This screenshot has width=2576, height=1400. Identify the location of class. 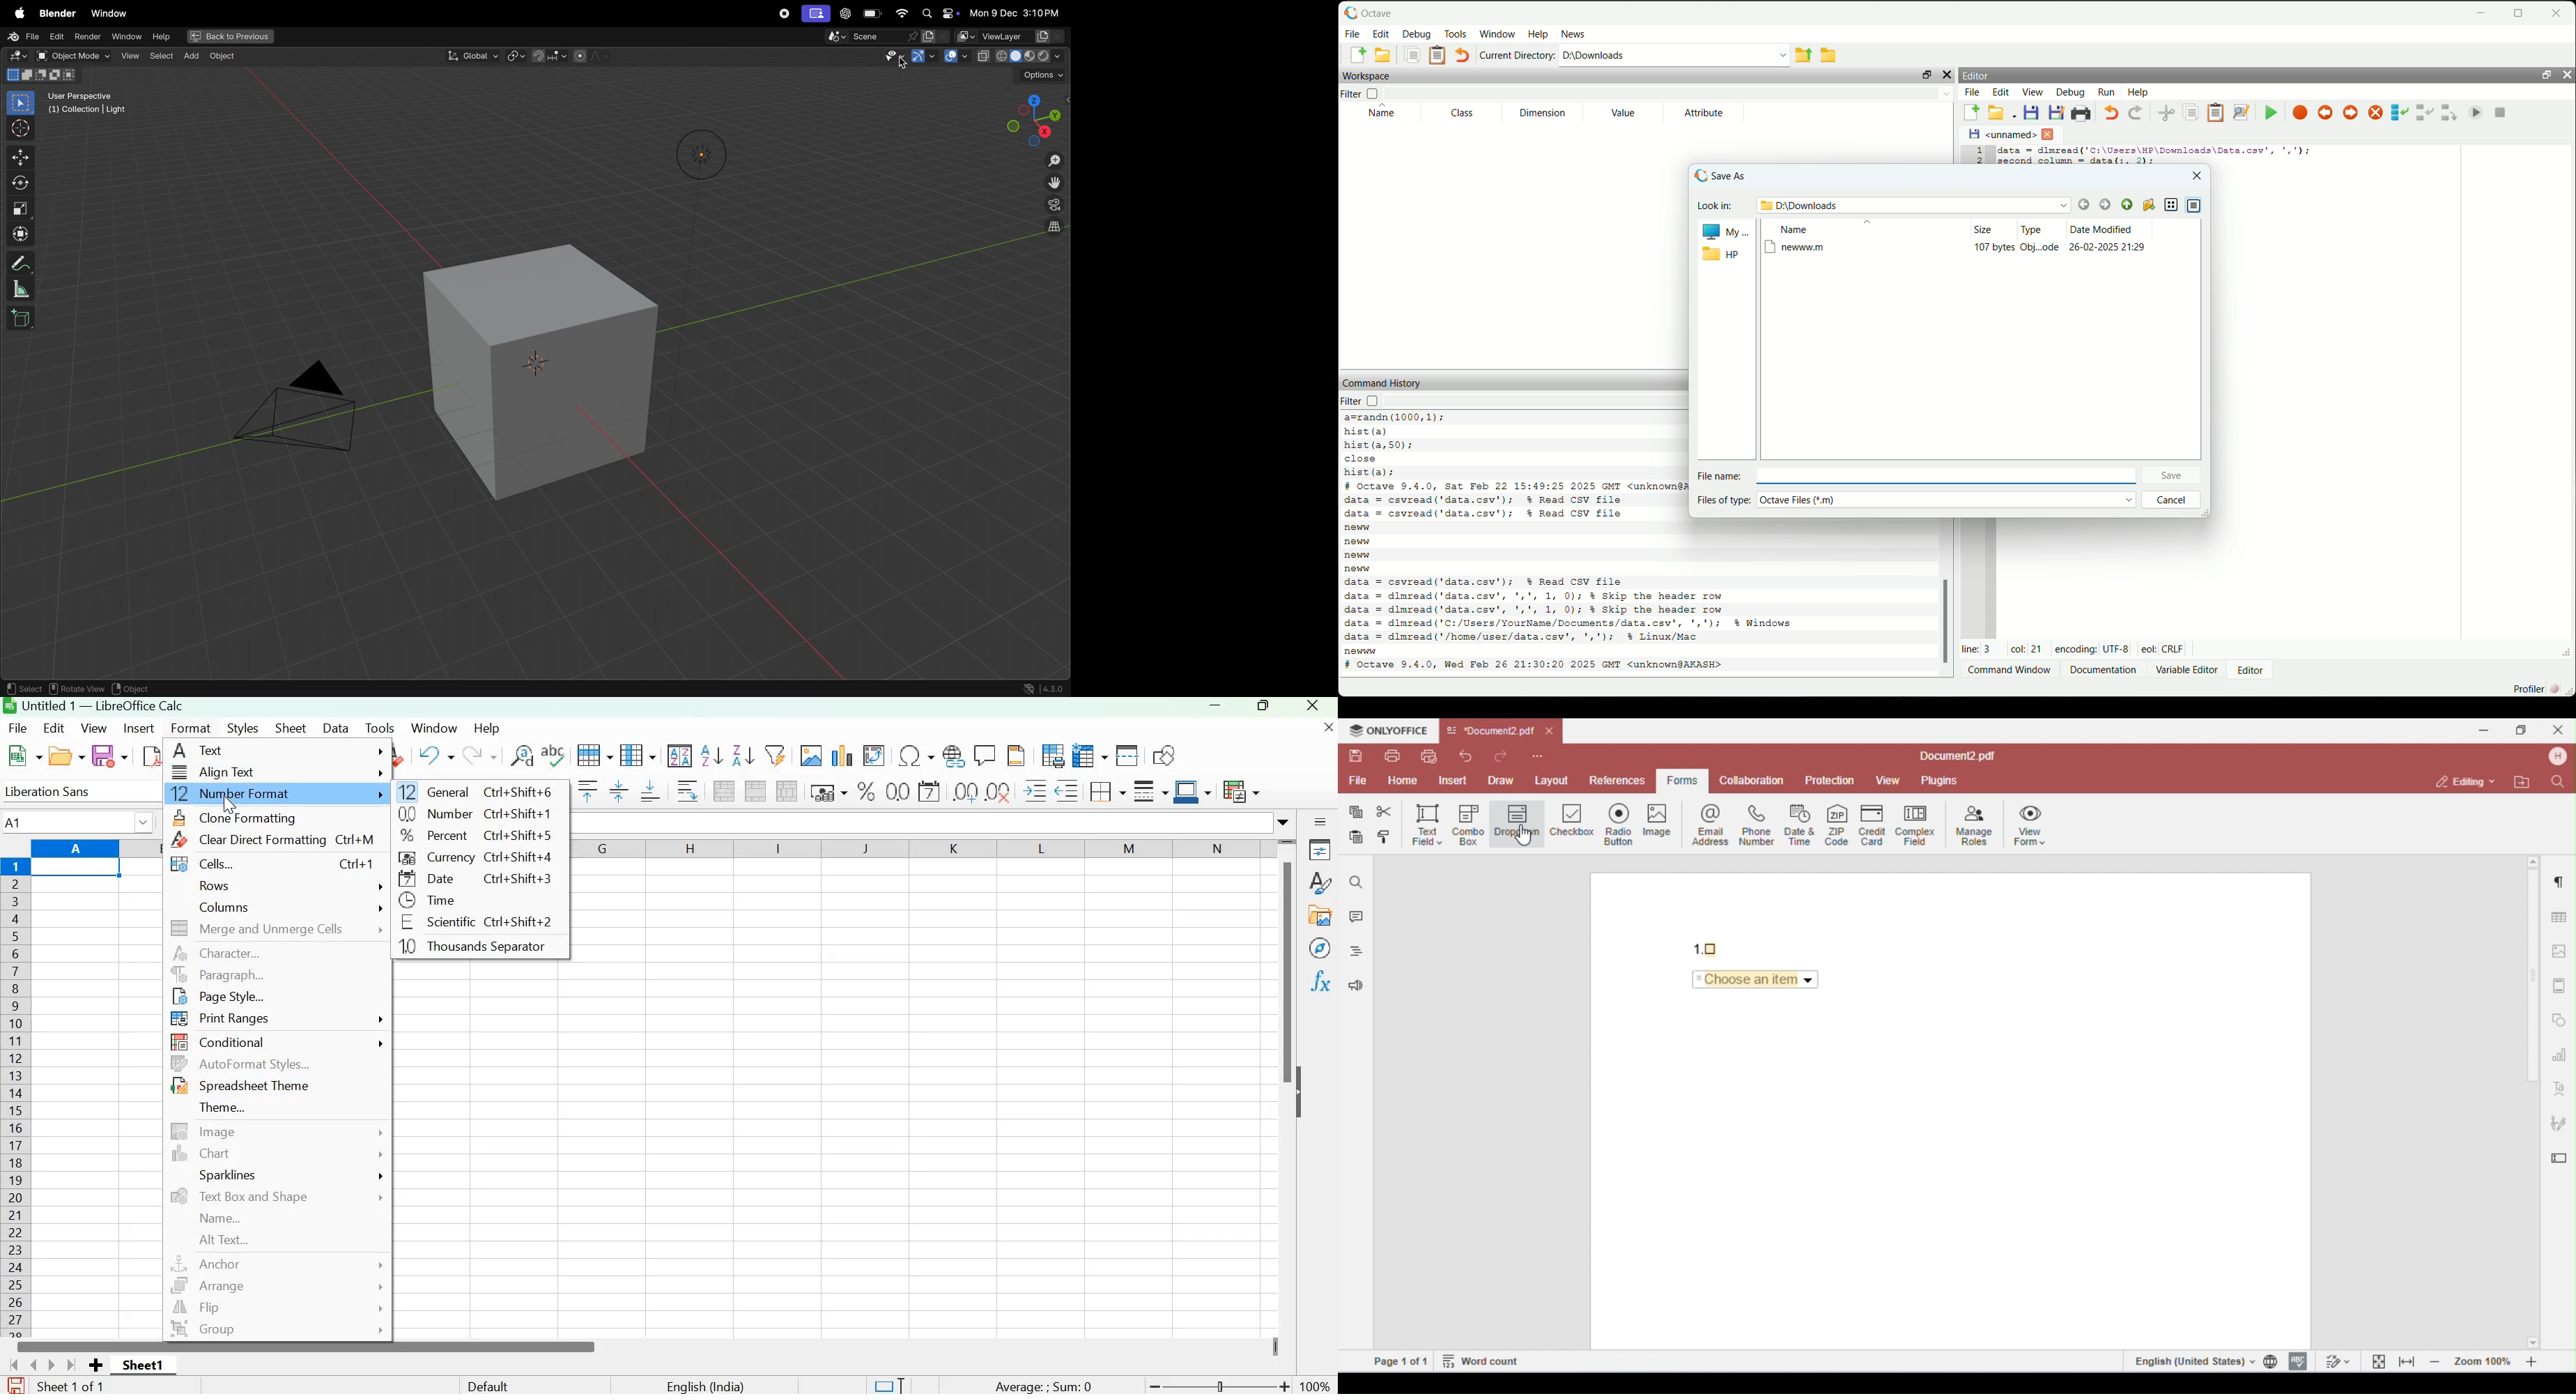
(1461, 114).